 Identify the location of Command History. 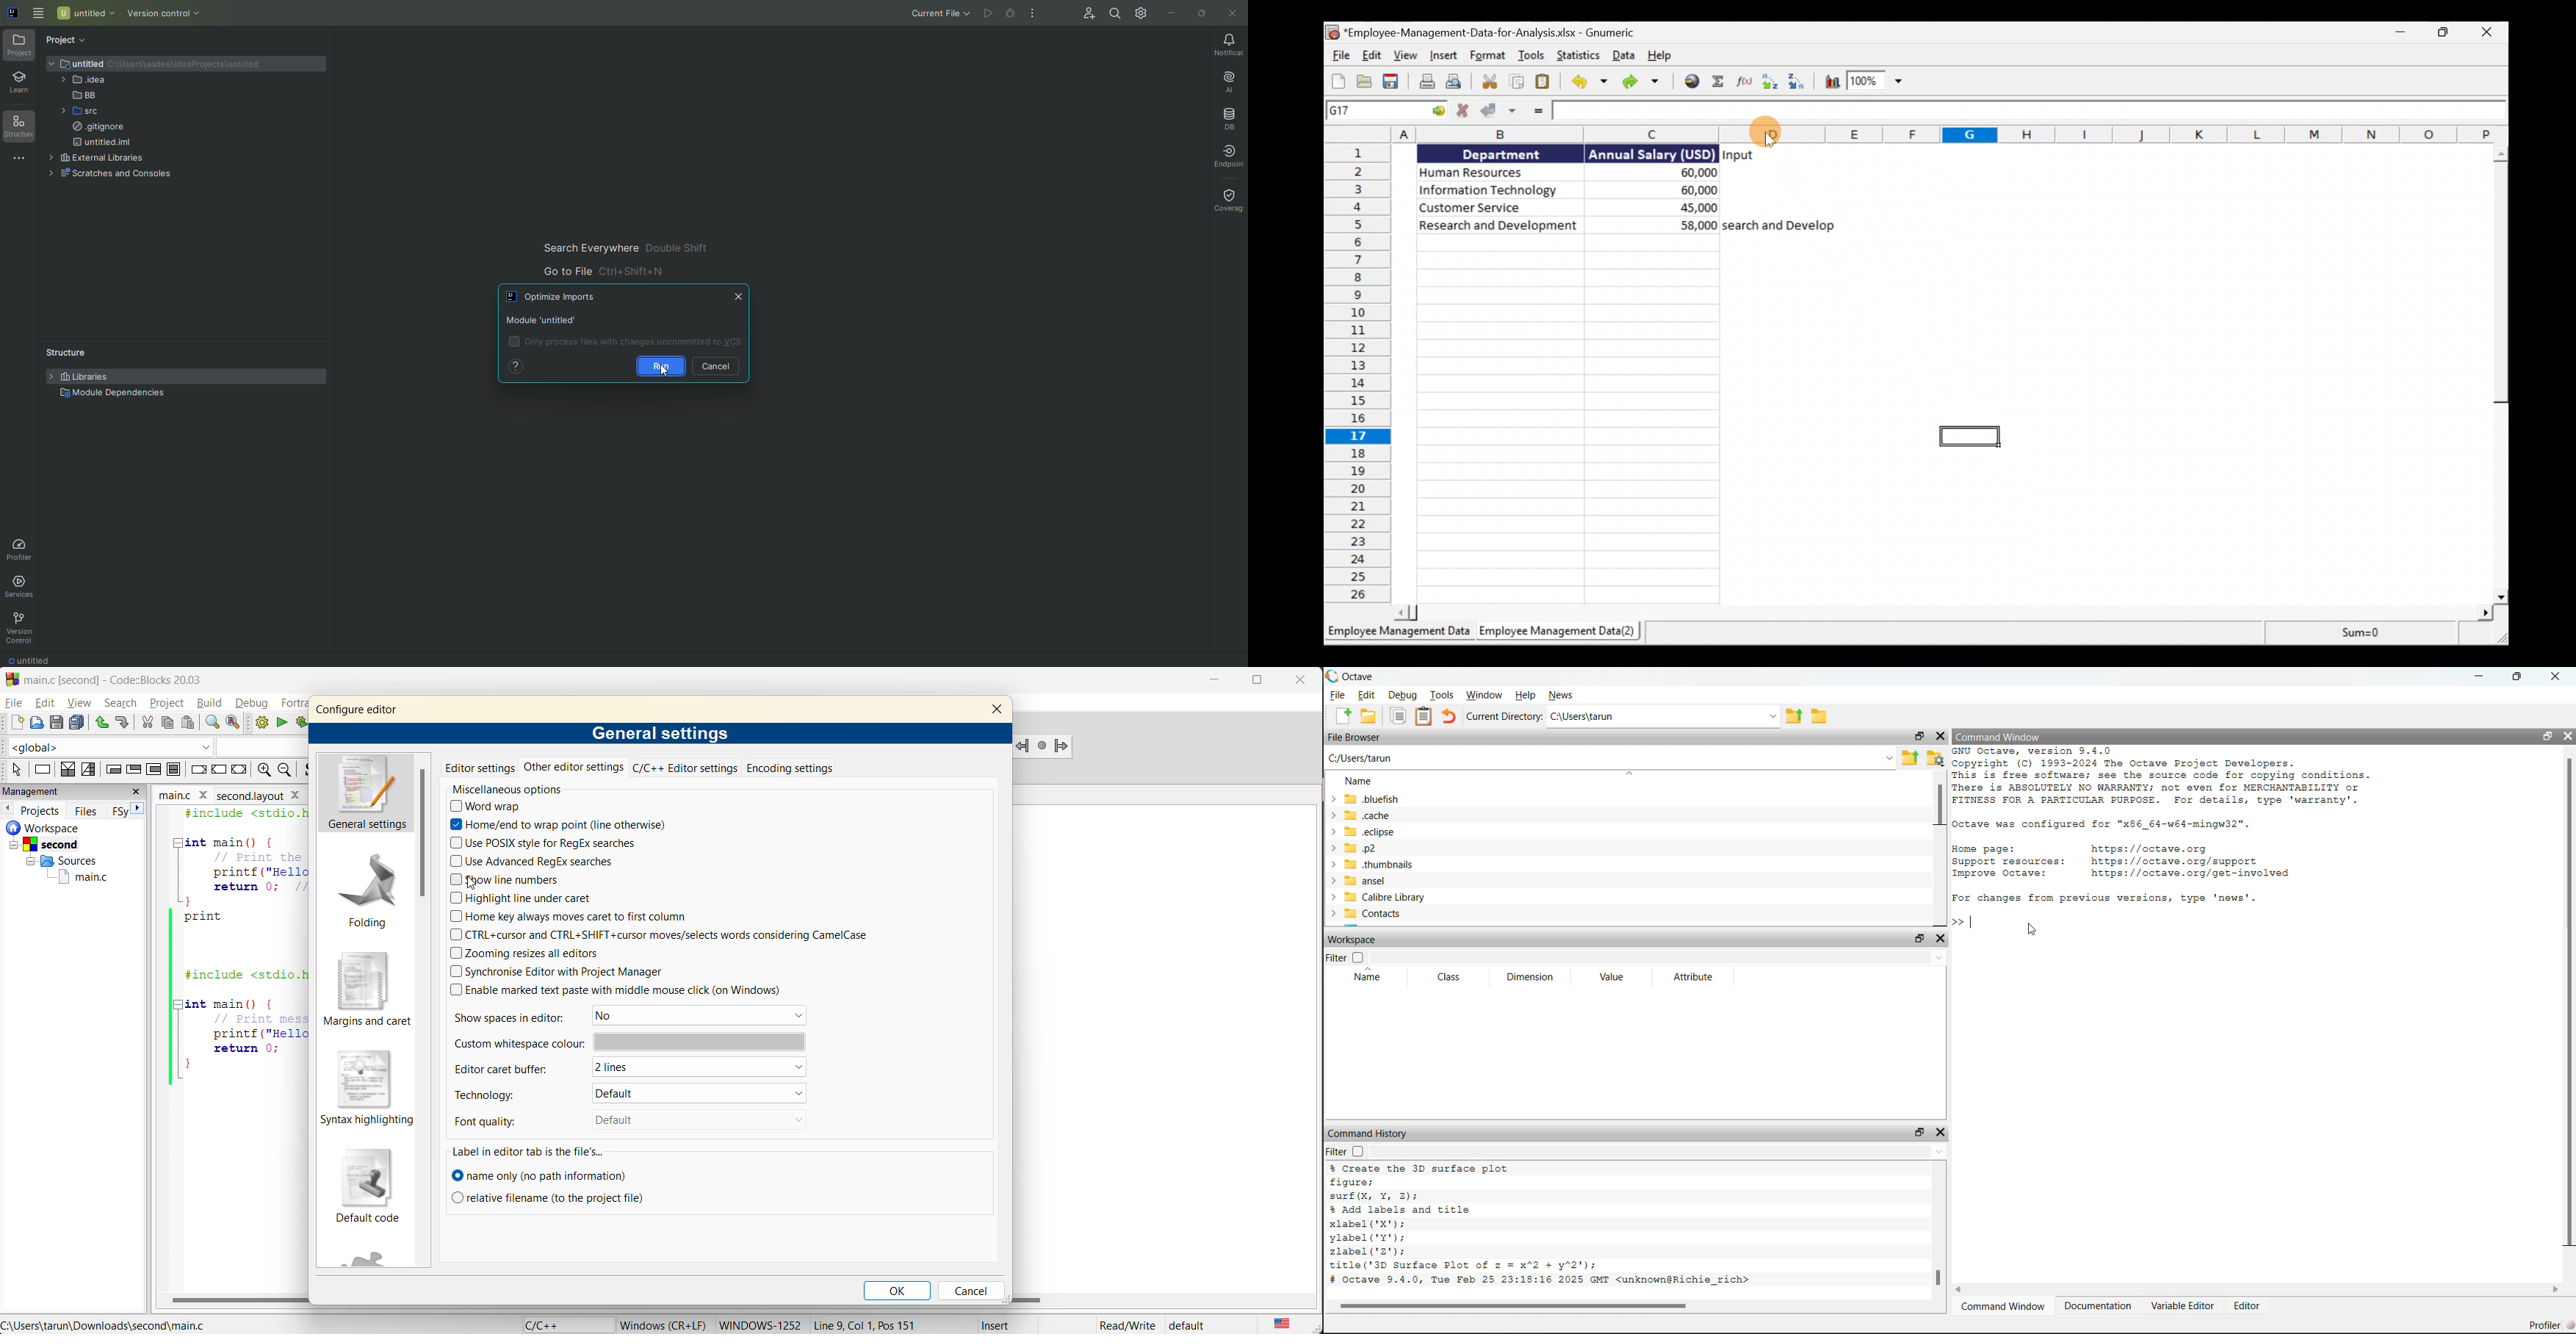
(1369, 1134).